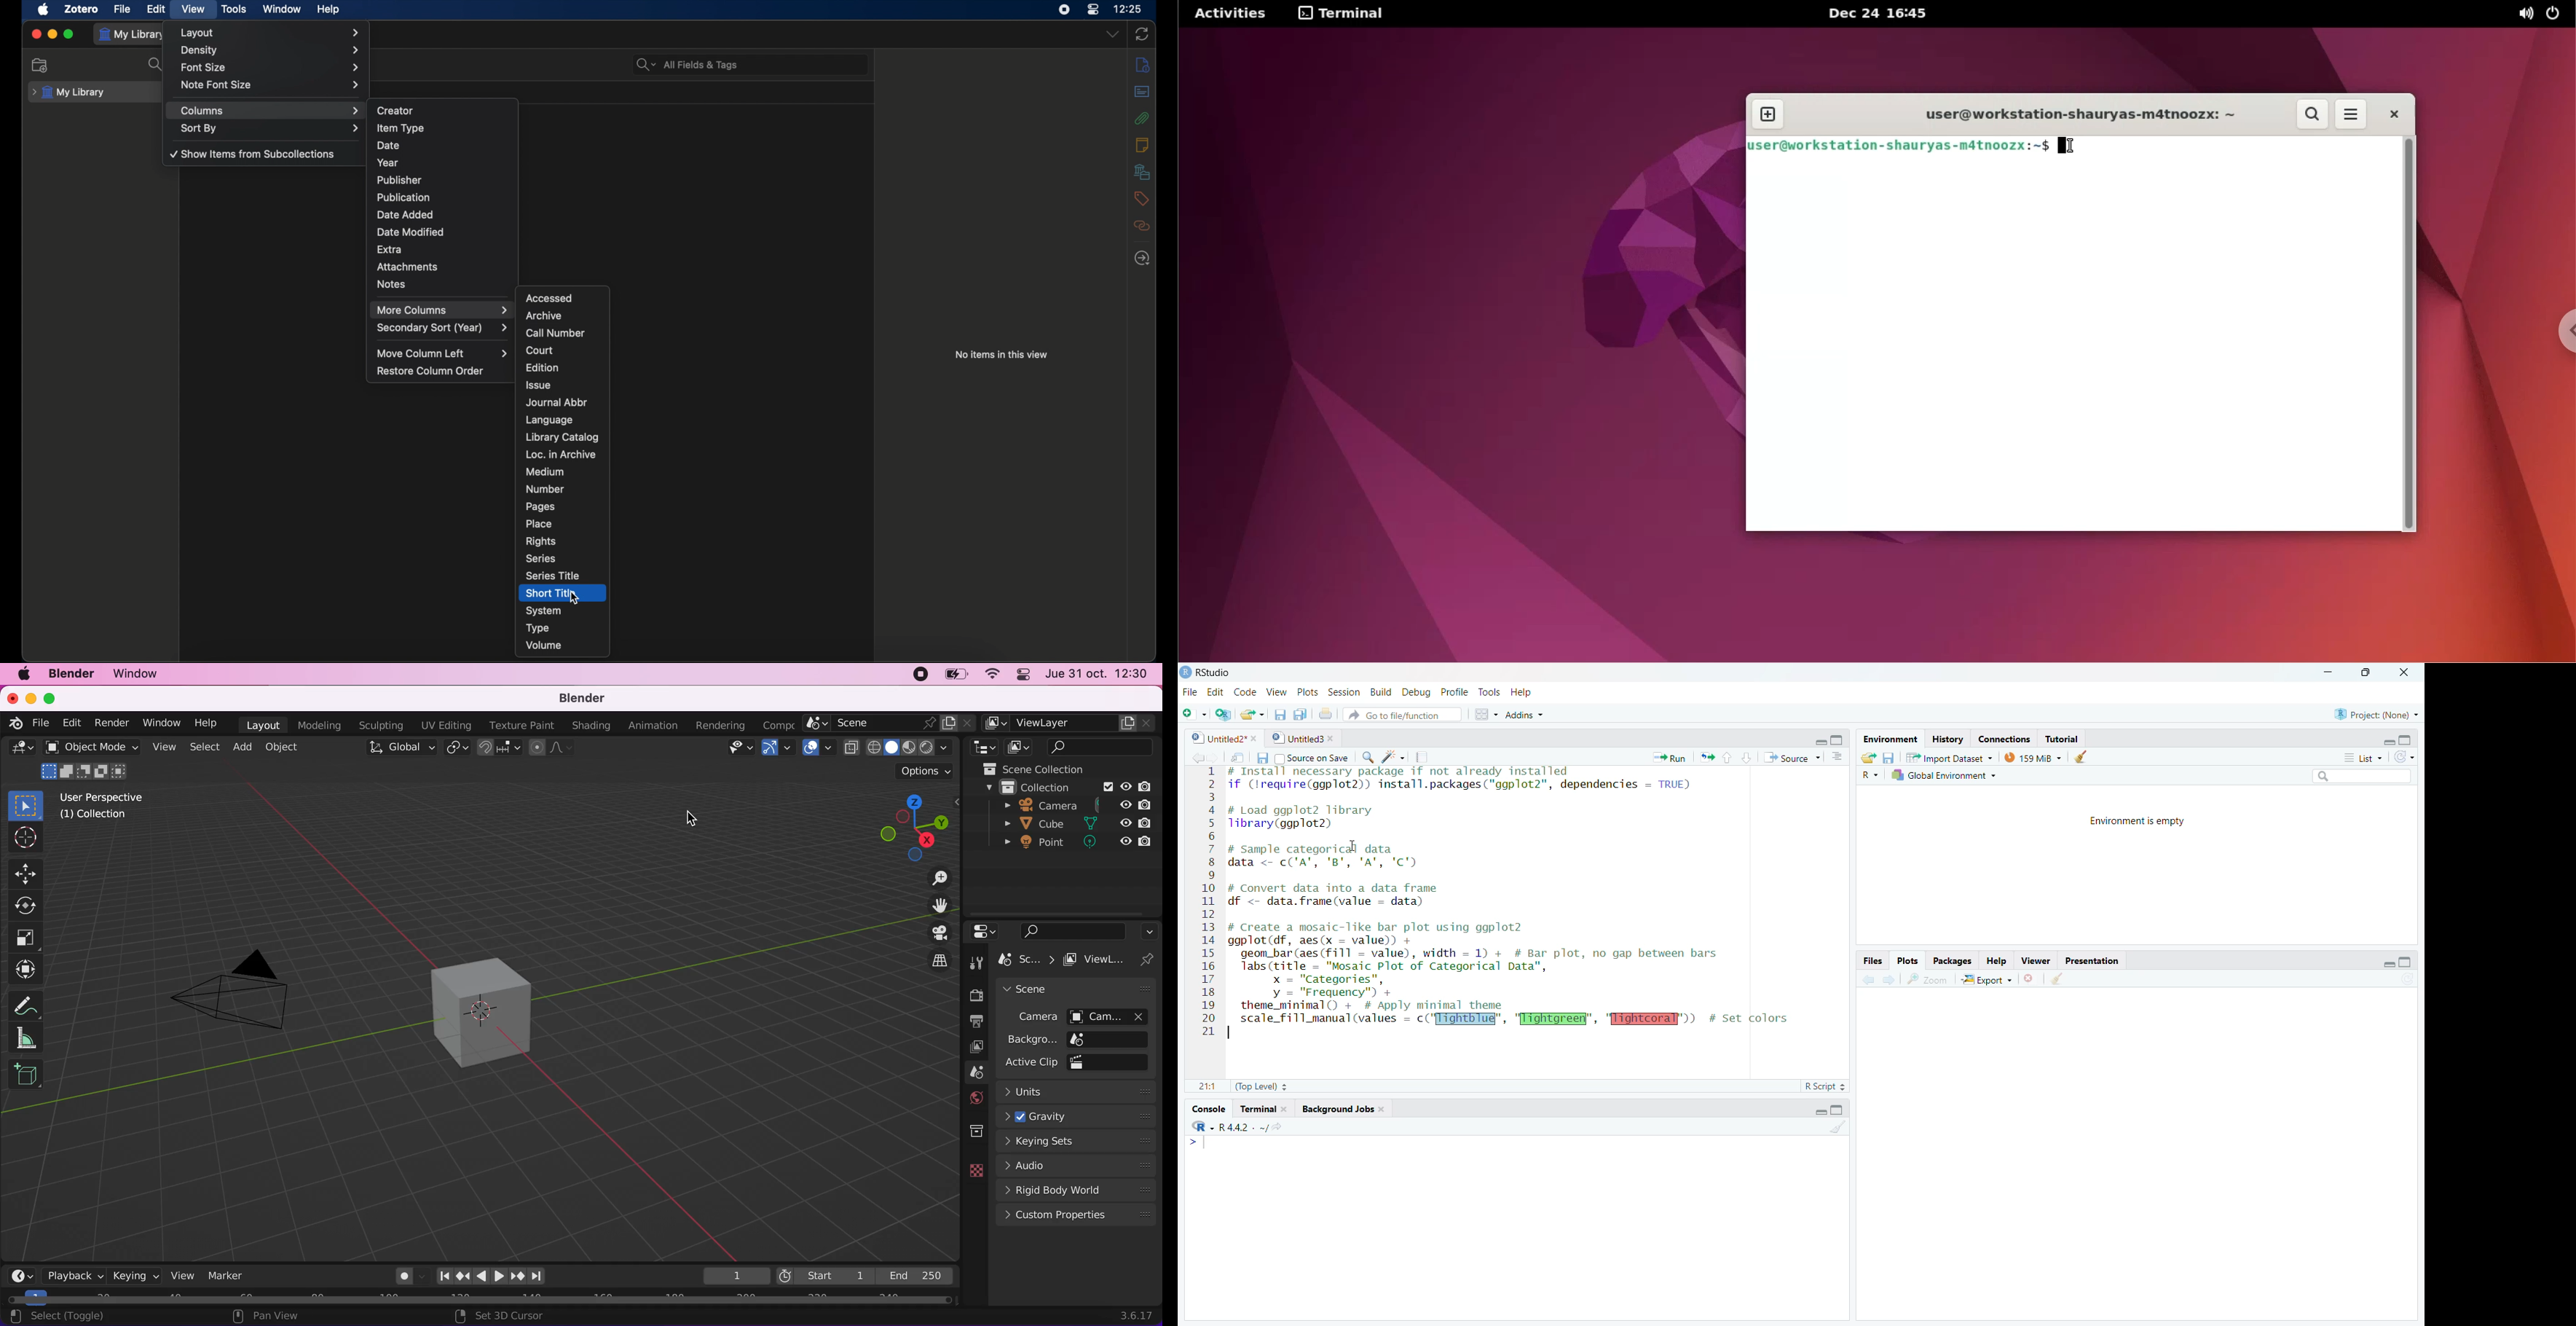 The height and width of the screenshot is (1344, 2576). Describe the element at coordinates (1209, 673) in the screenshot. I see `RStudio` at that location.